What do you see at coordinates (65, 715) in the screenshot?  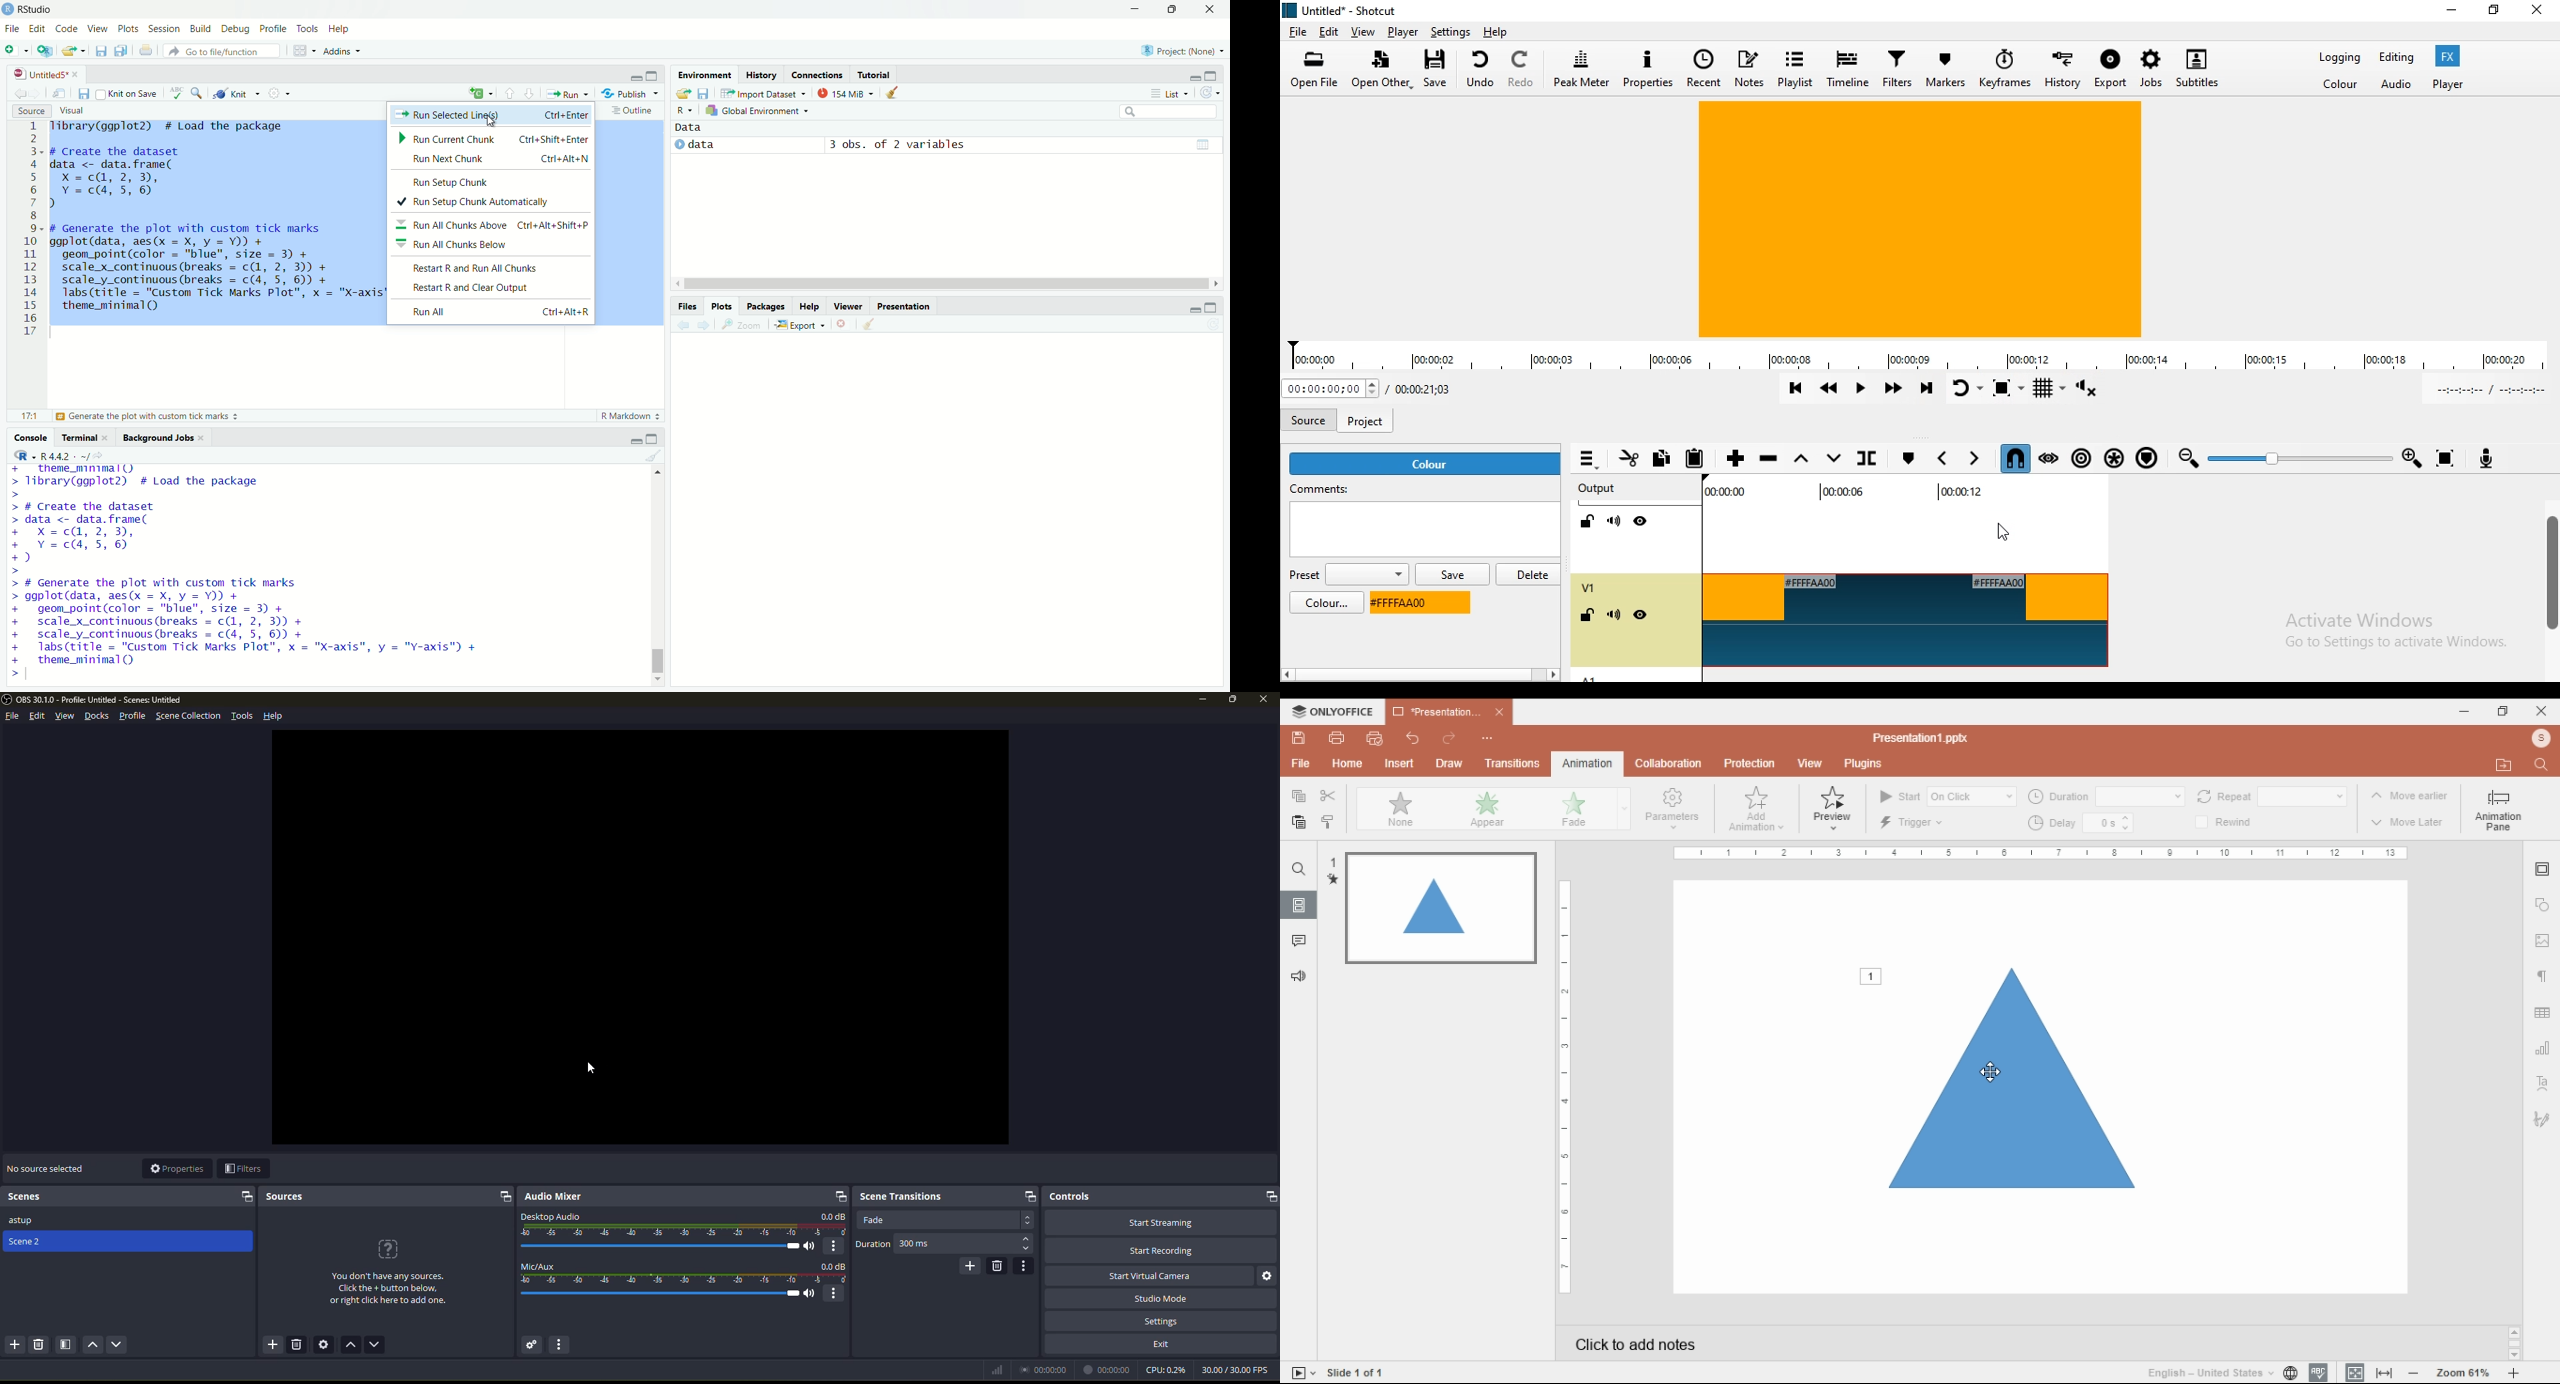 I see `view` at bounding box center [65, 715].